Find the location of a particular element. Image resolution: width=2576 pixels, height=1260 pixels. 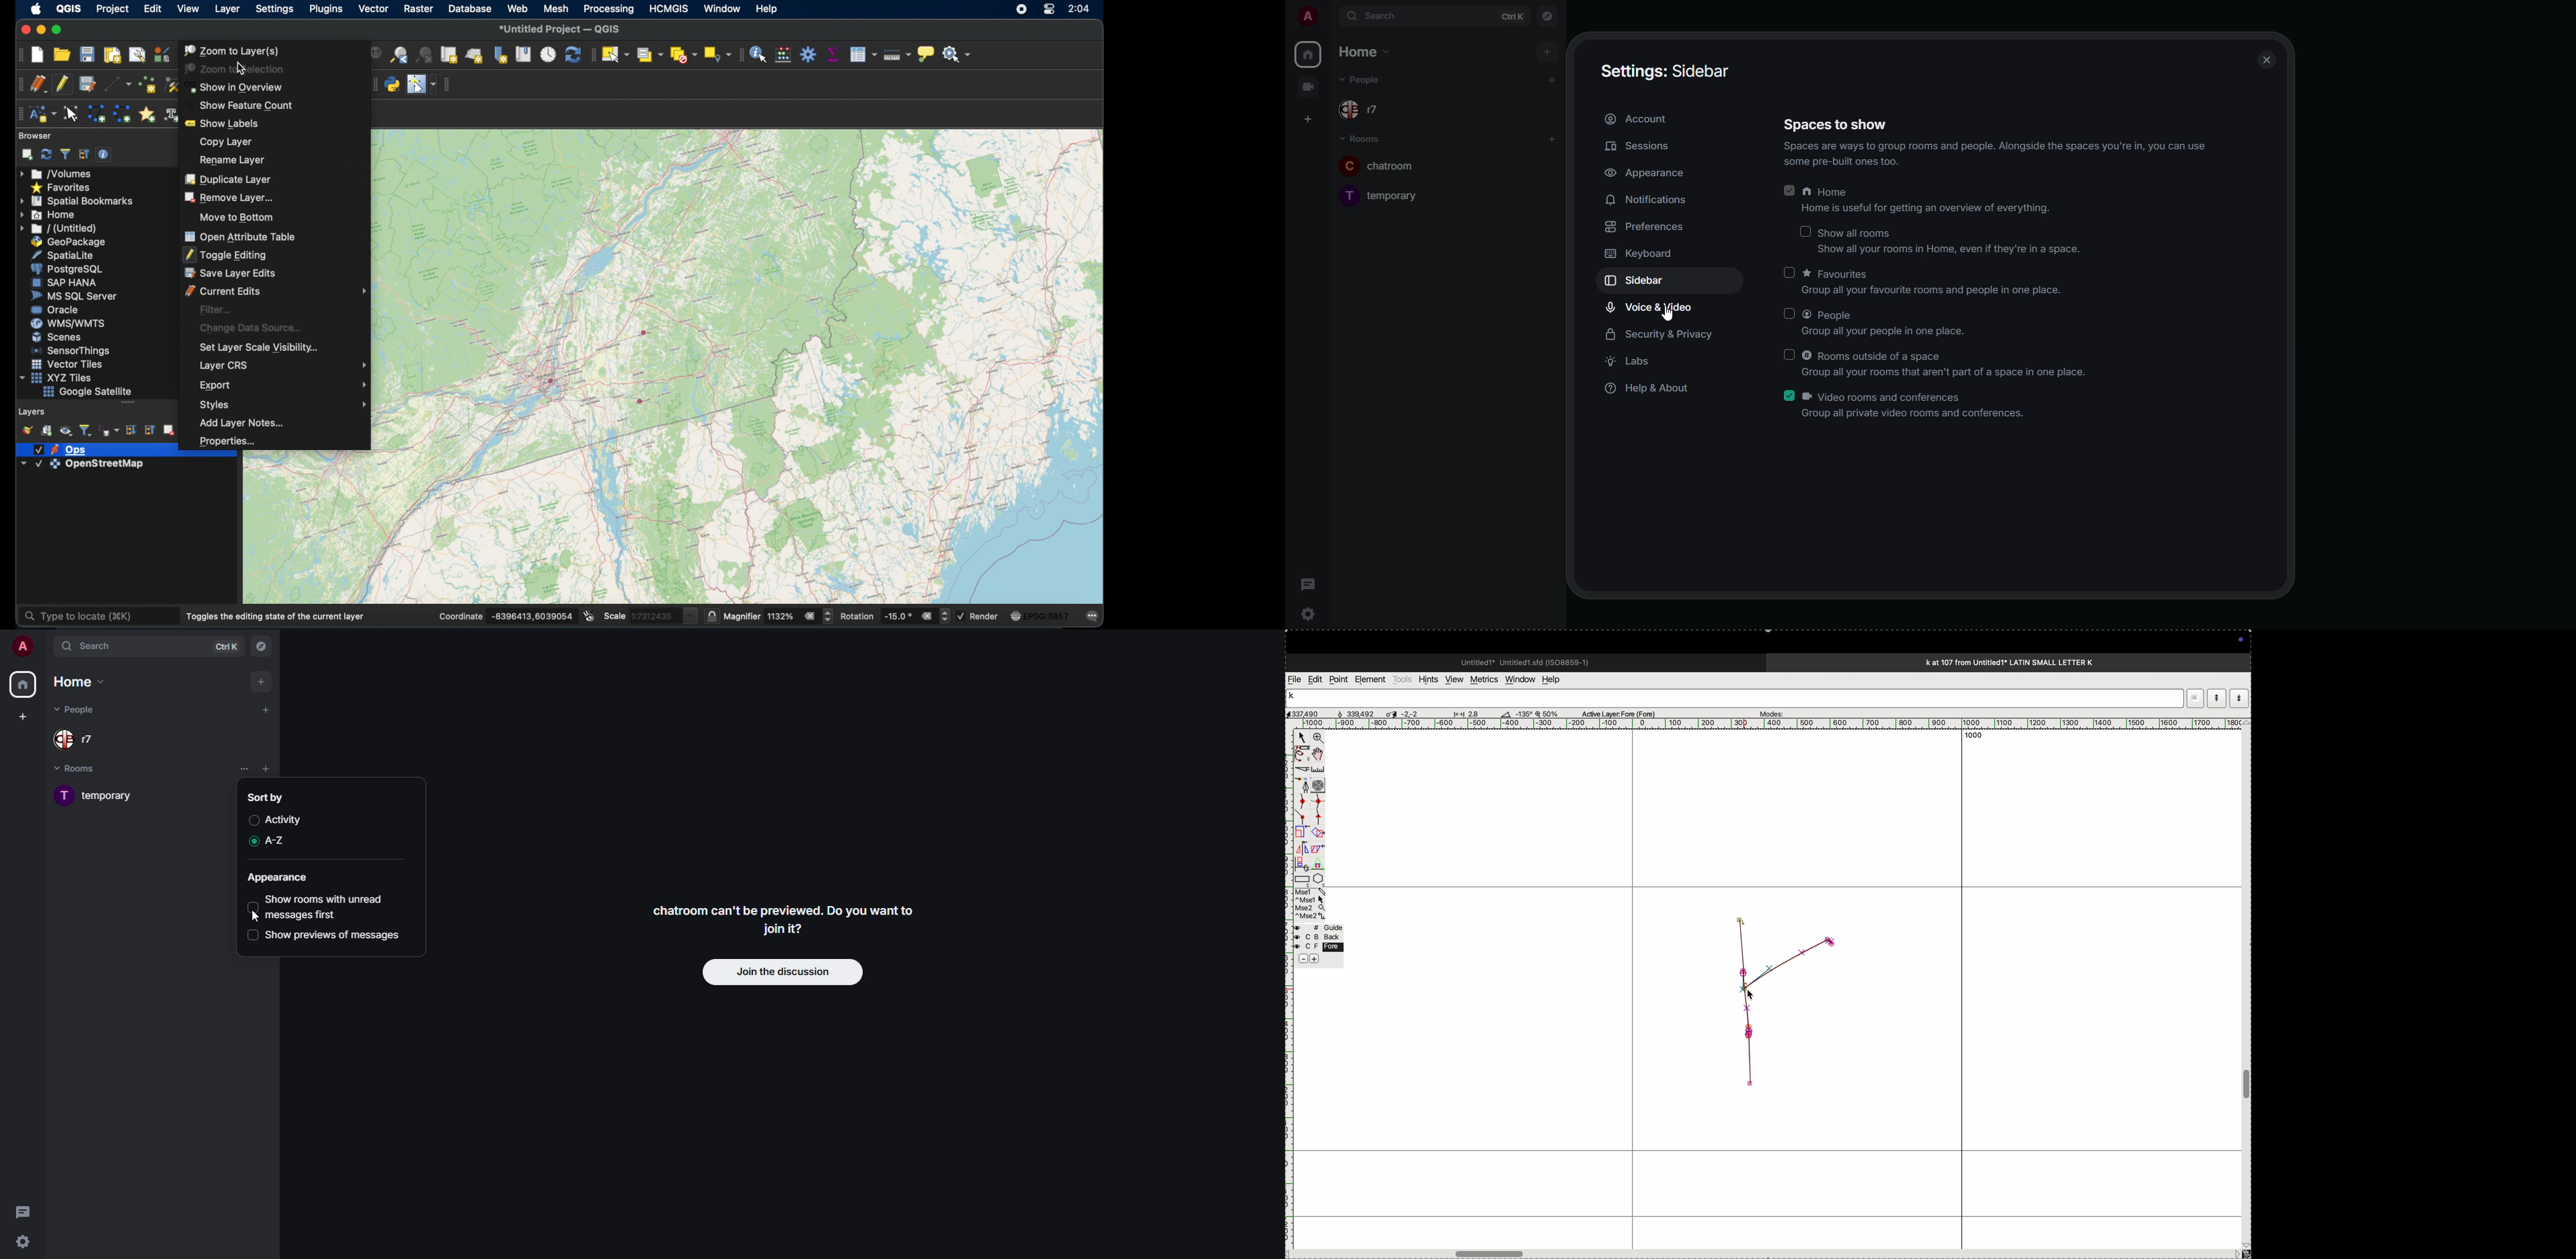

join discussion is located at coordinates (783, 971).